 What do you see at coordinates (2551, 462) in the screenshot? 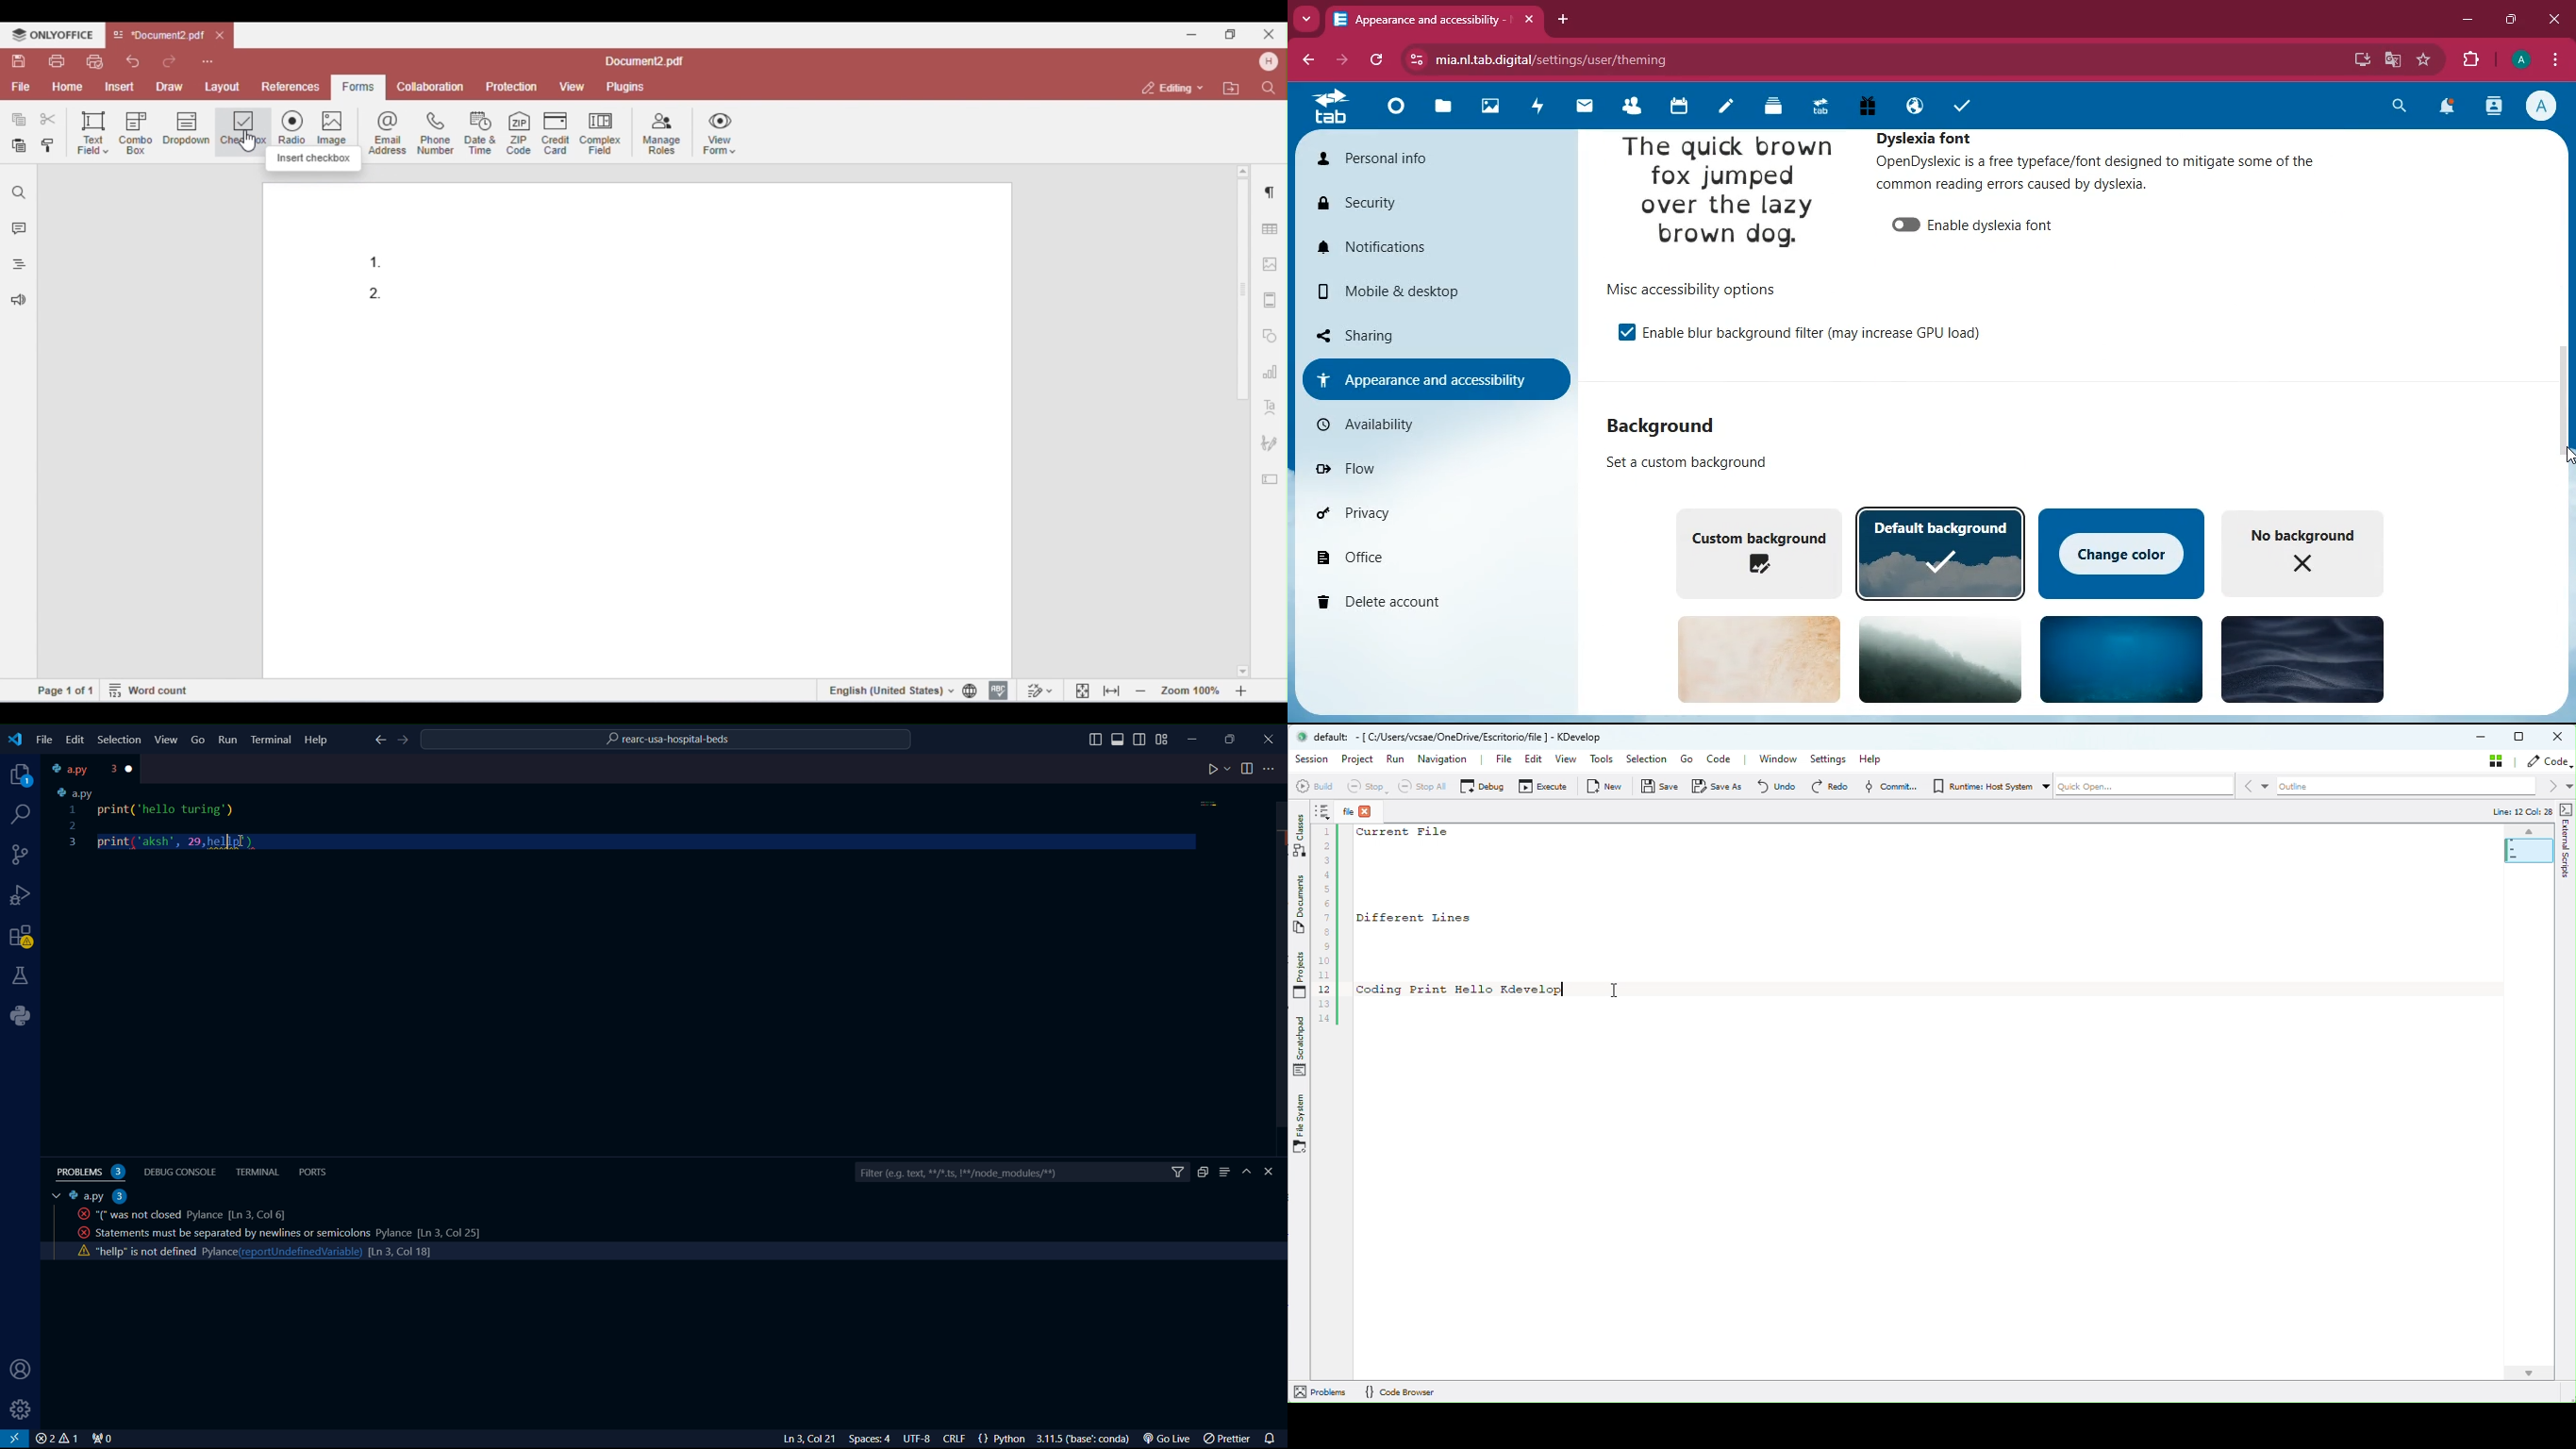
I see `cursor` at bounding box center [2551, 462].